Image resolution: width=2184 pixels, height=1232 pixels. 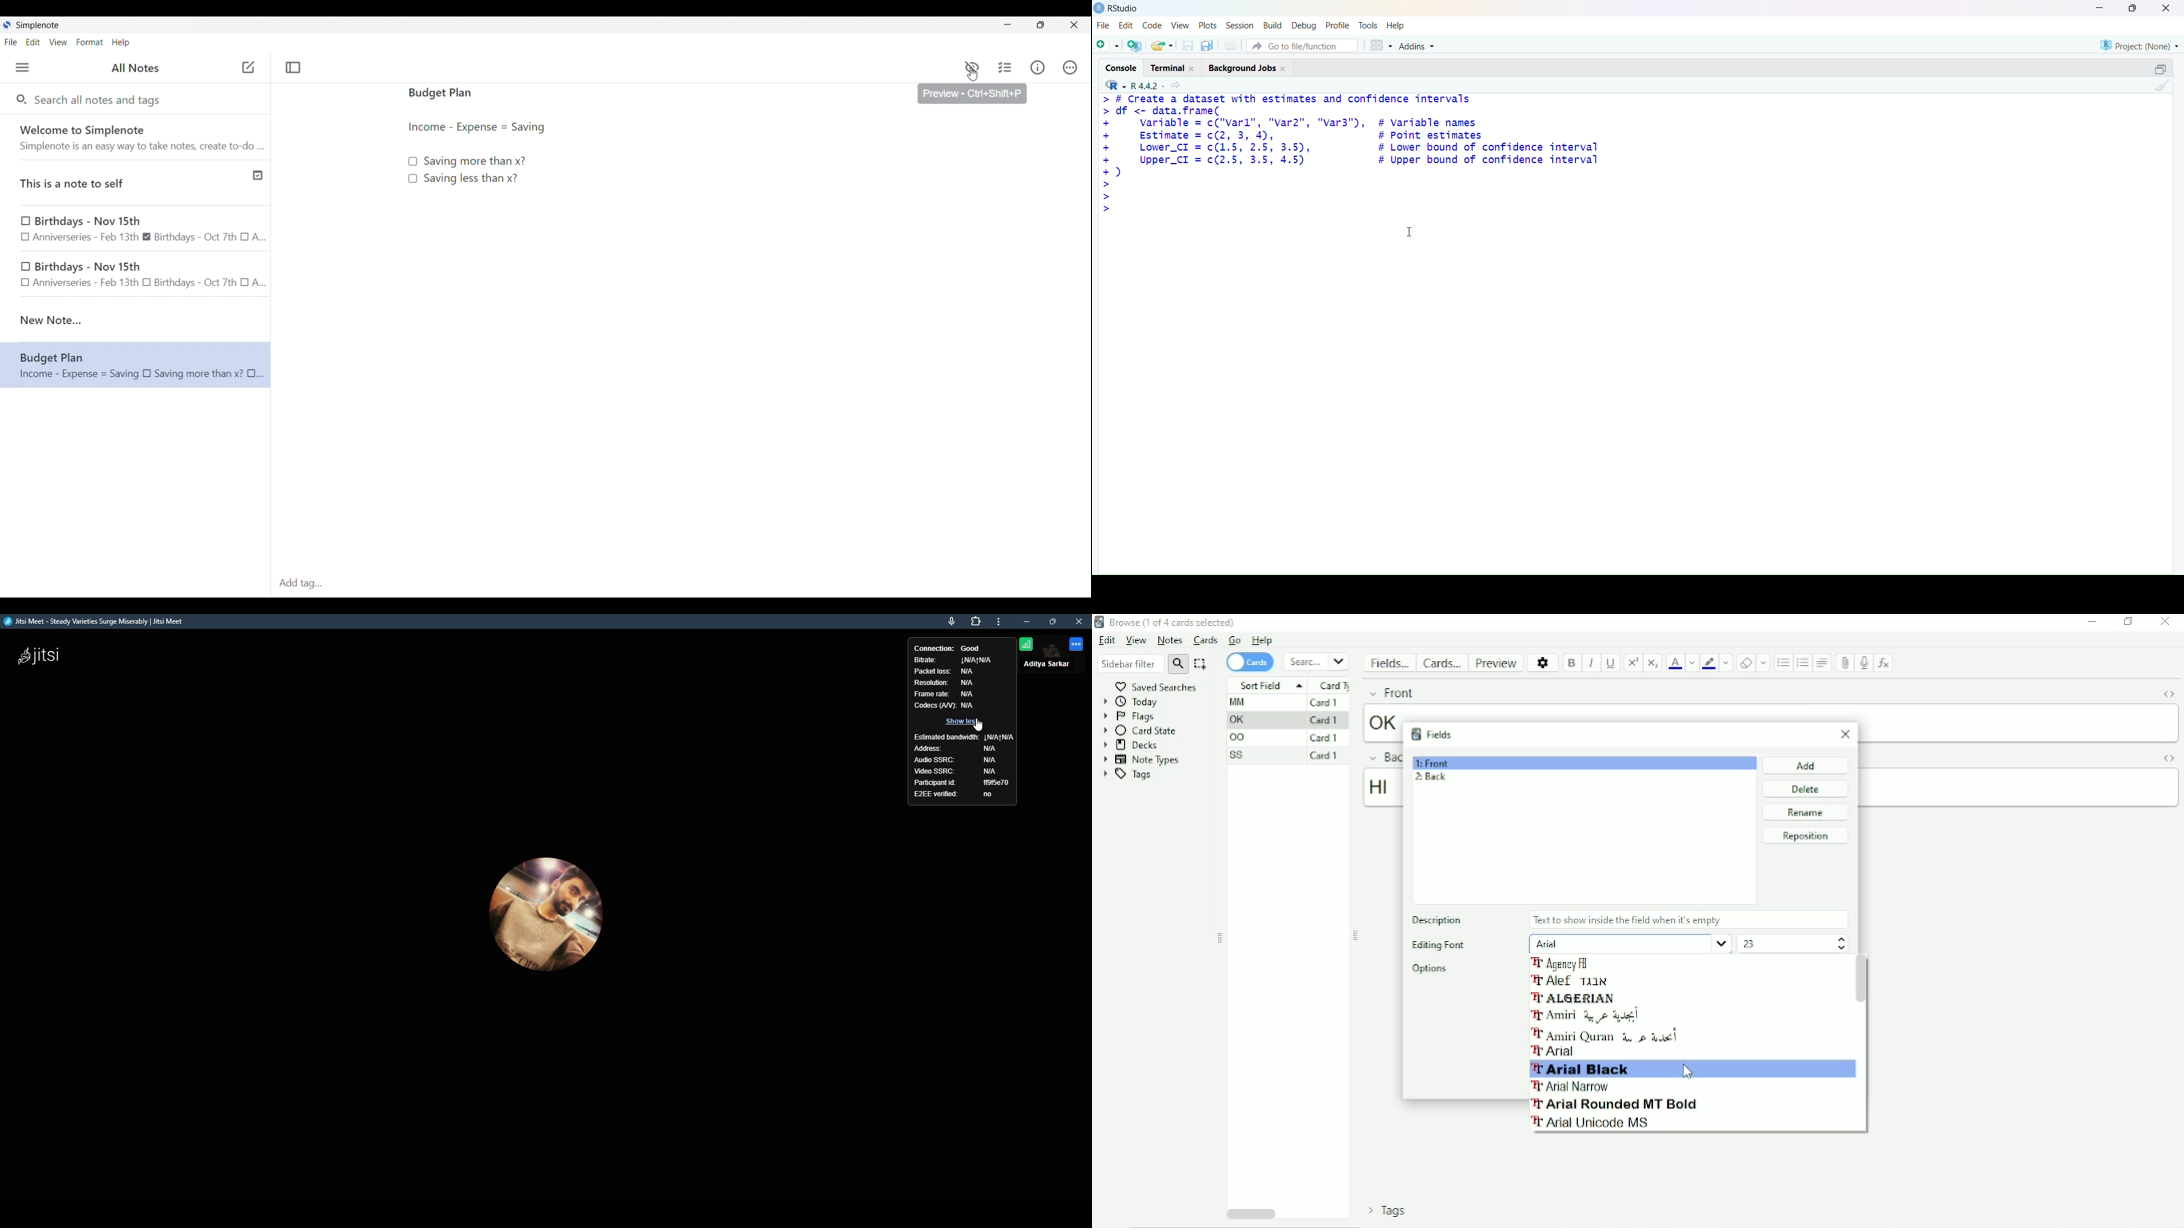 What do you see at coordinates (1326, 756) in the screenshot?
I see `Card 1` at bounding box center [1326, 756].